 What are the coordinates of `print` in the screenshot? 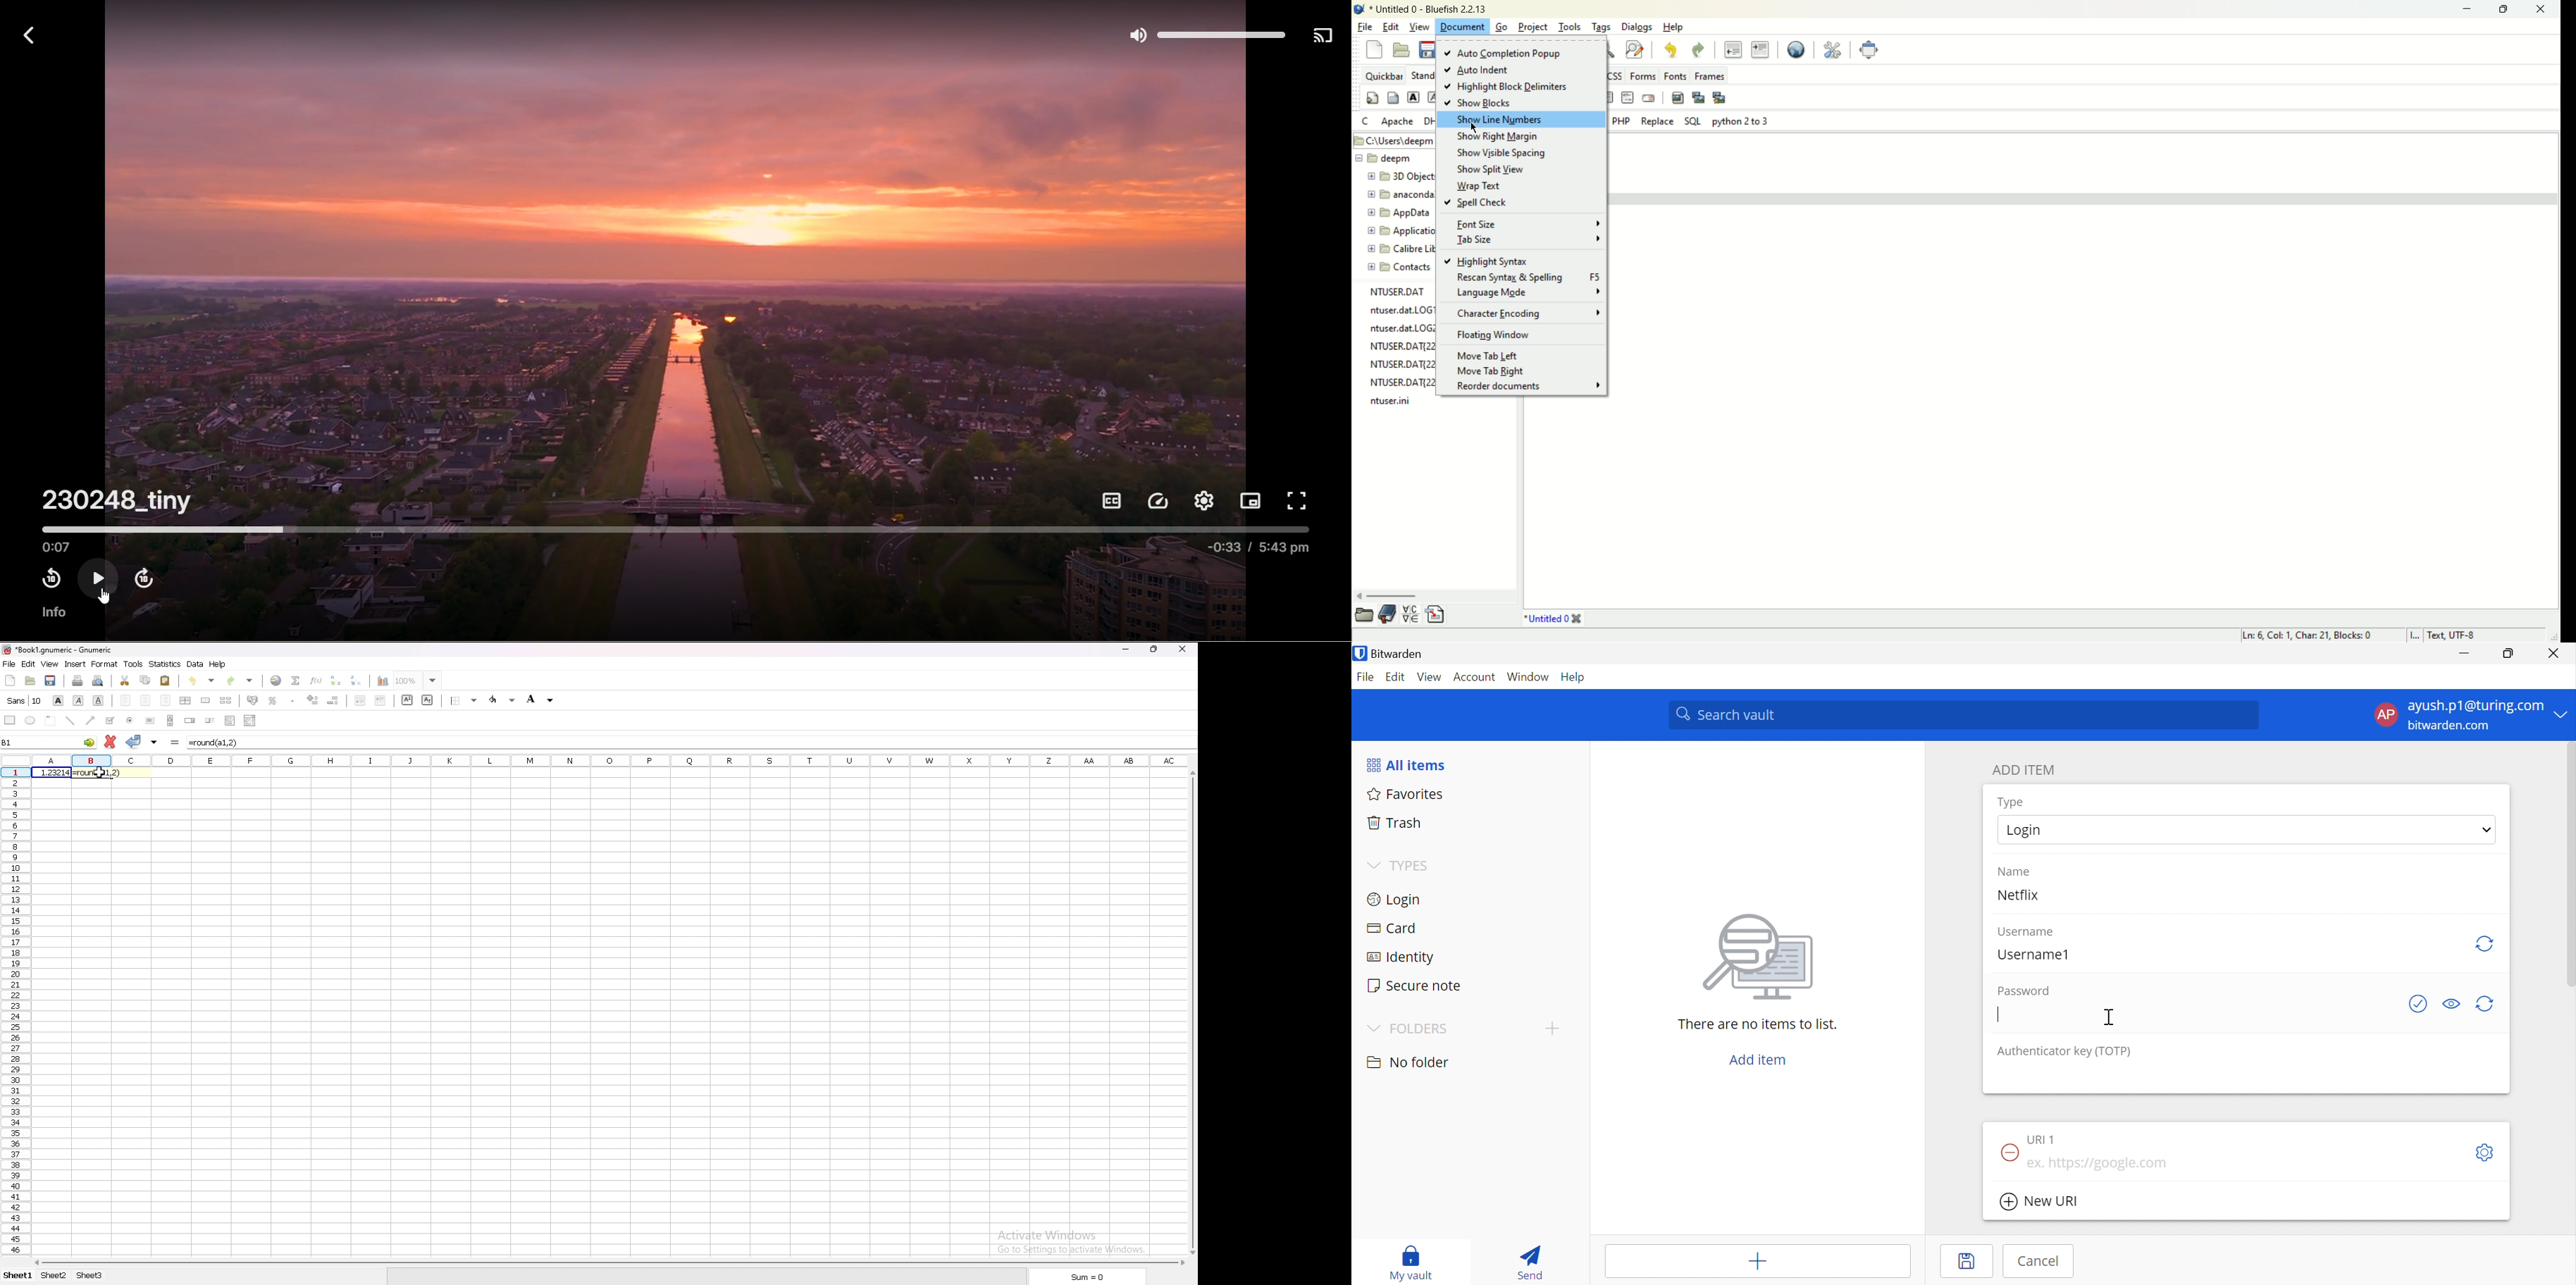 It's located at (78, 681).